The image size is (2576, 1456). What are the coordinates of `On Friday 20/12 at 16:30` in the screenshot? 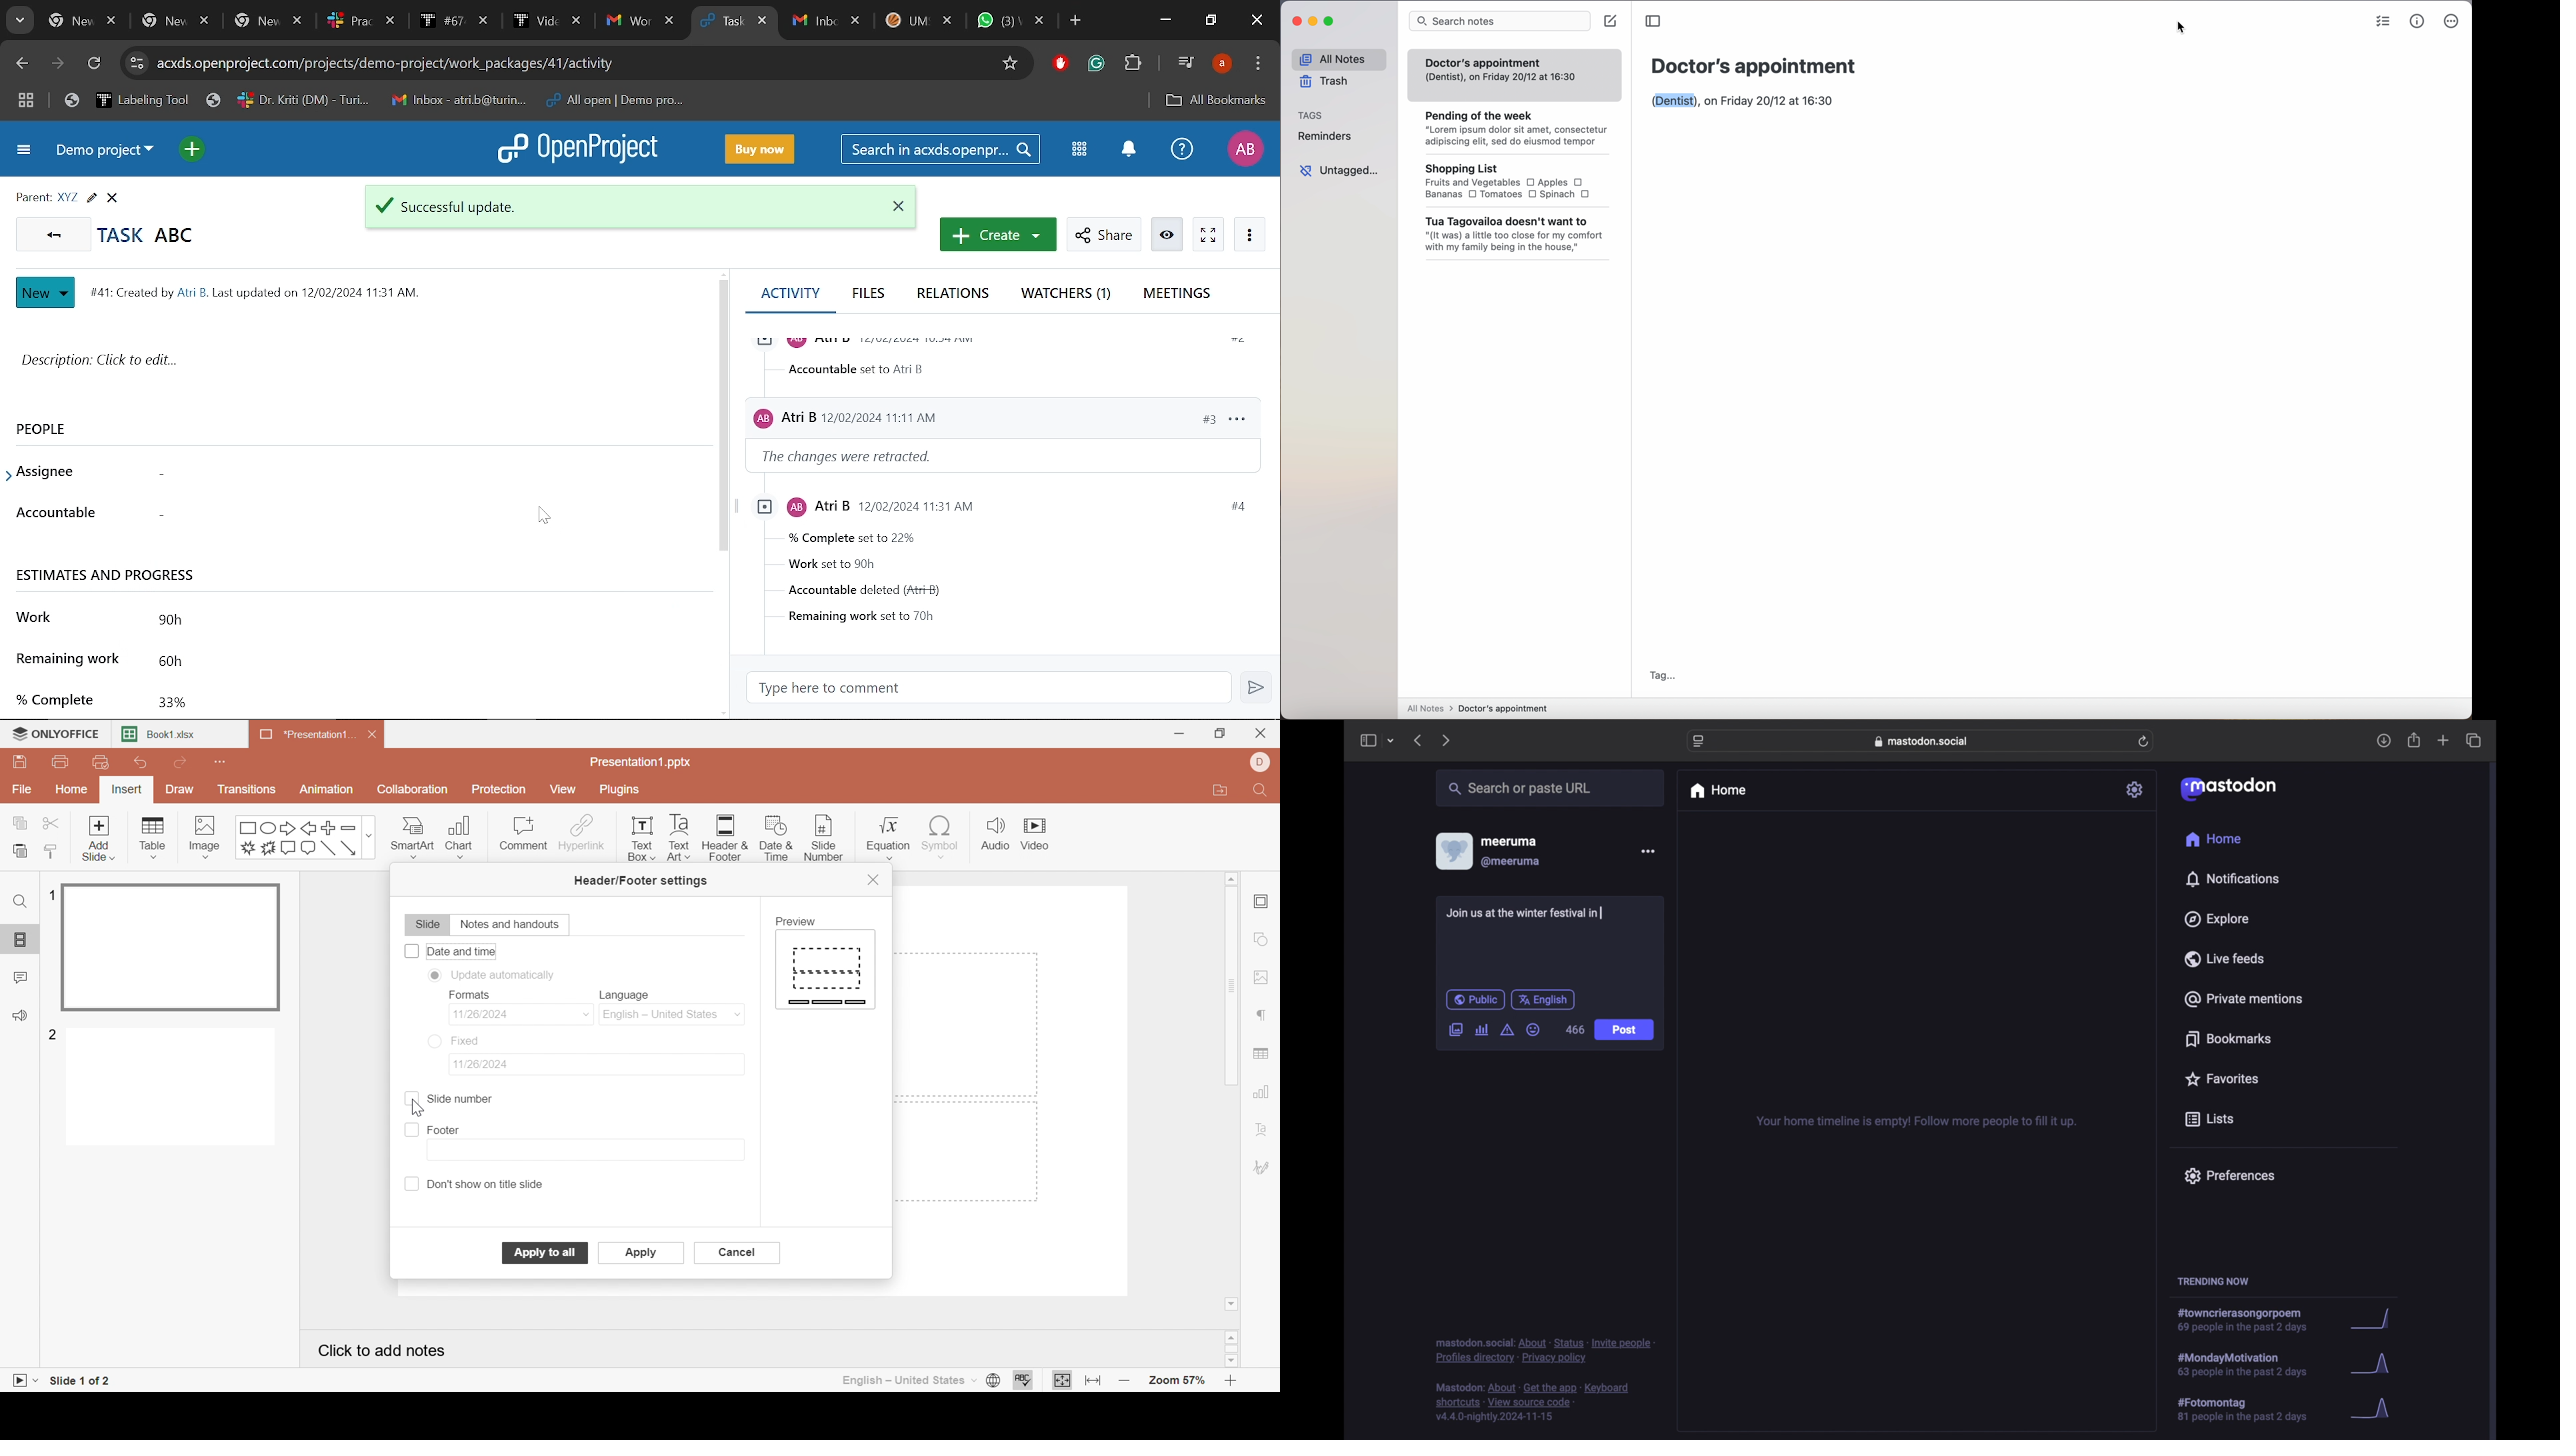 It's located at (1769, 102).